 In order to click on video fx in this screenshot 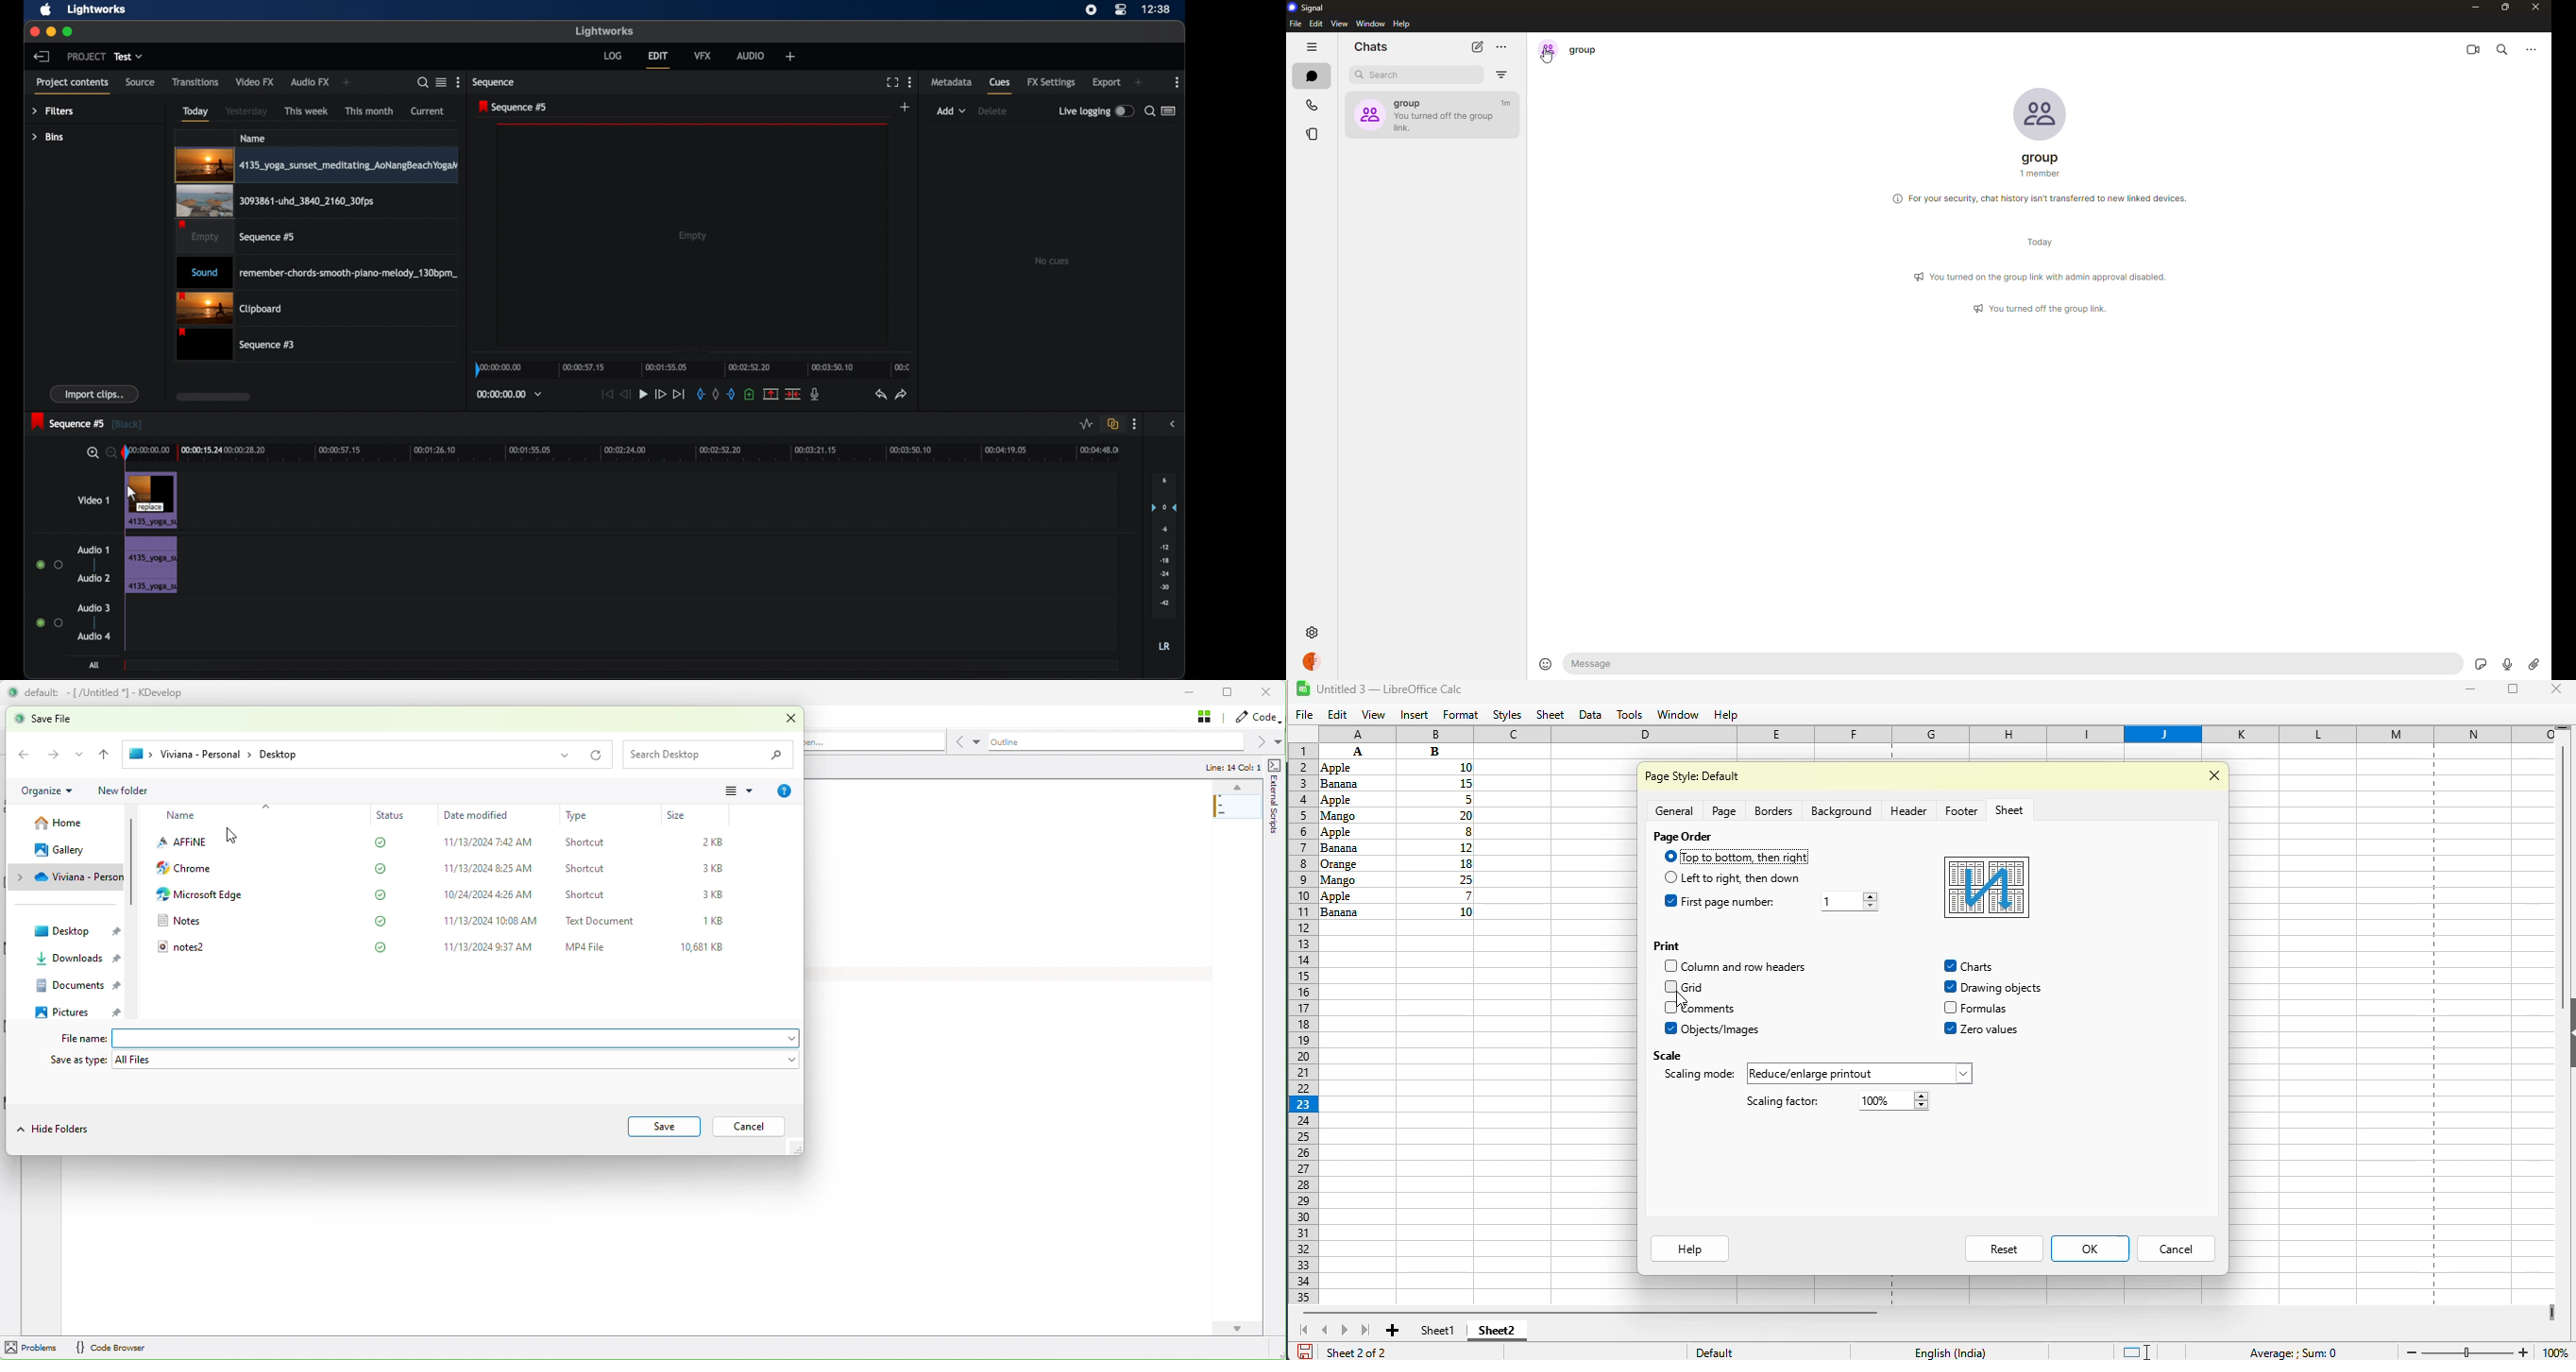, I will do `click(256, 82)`.